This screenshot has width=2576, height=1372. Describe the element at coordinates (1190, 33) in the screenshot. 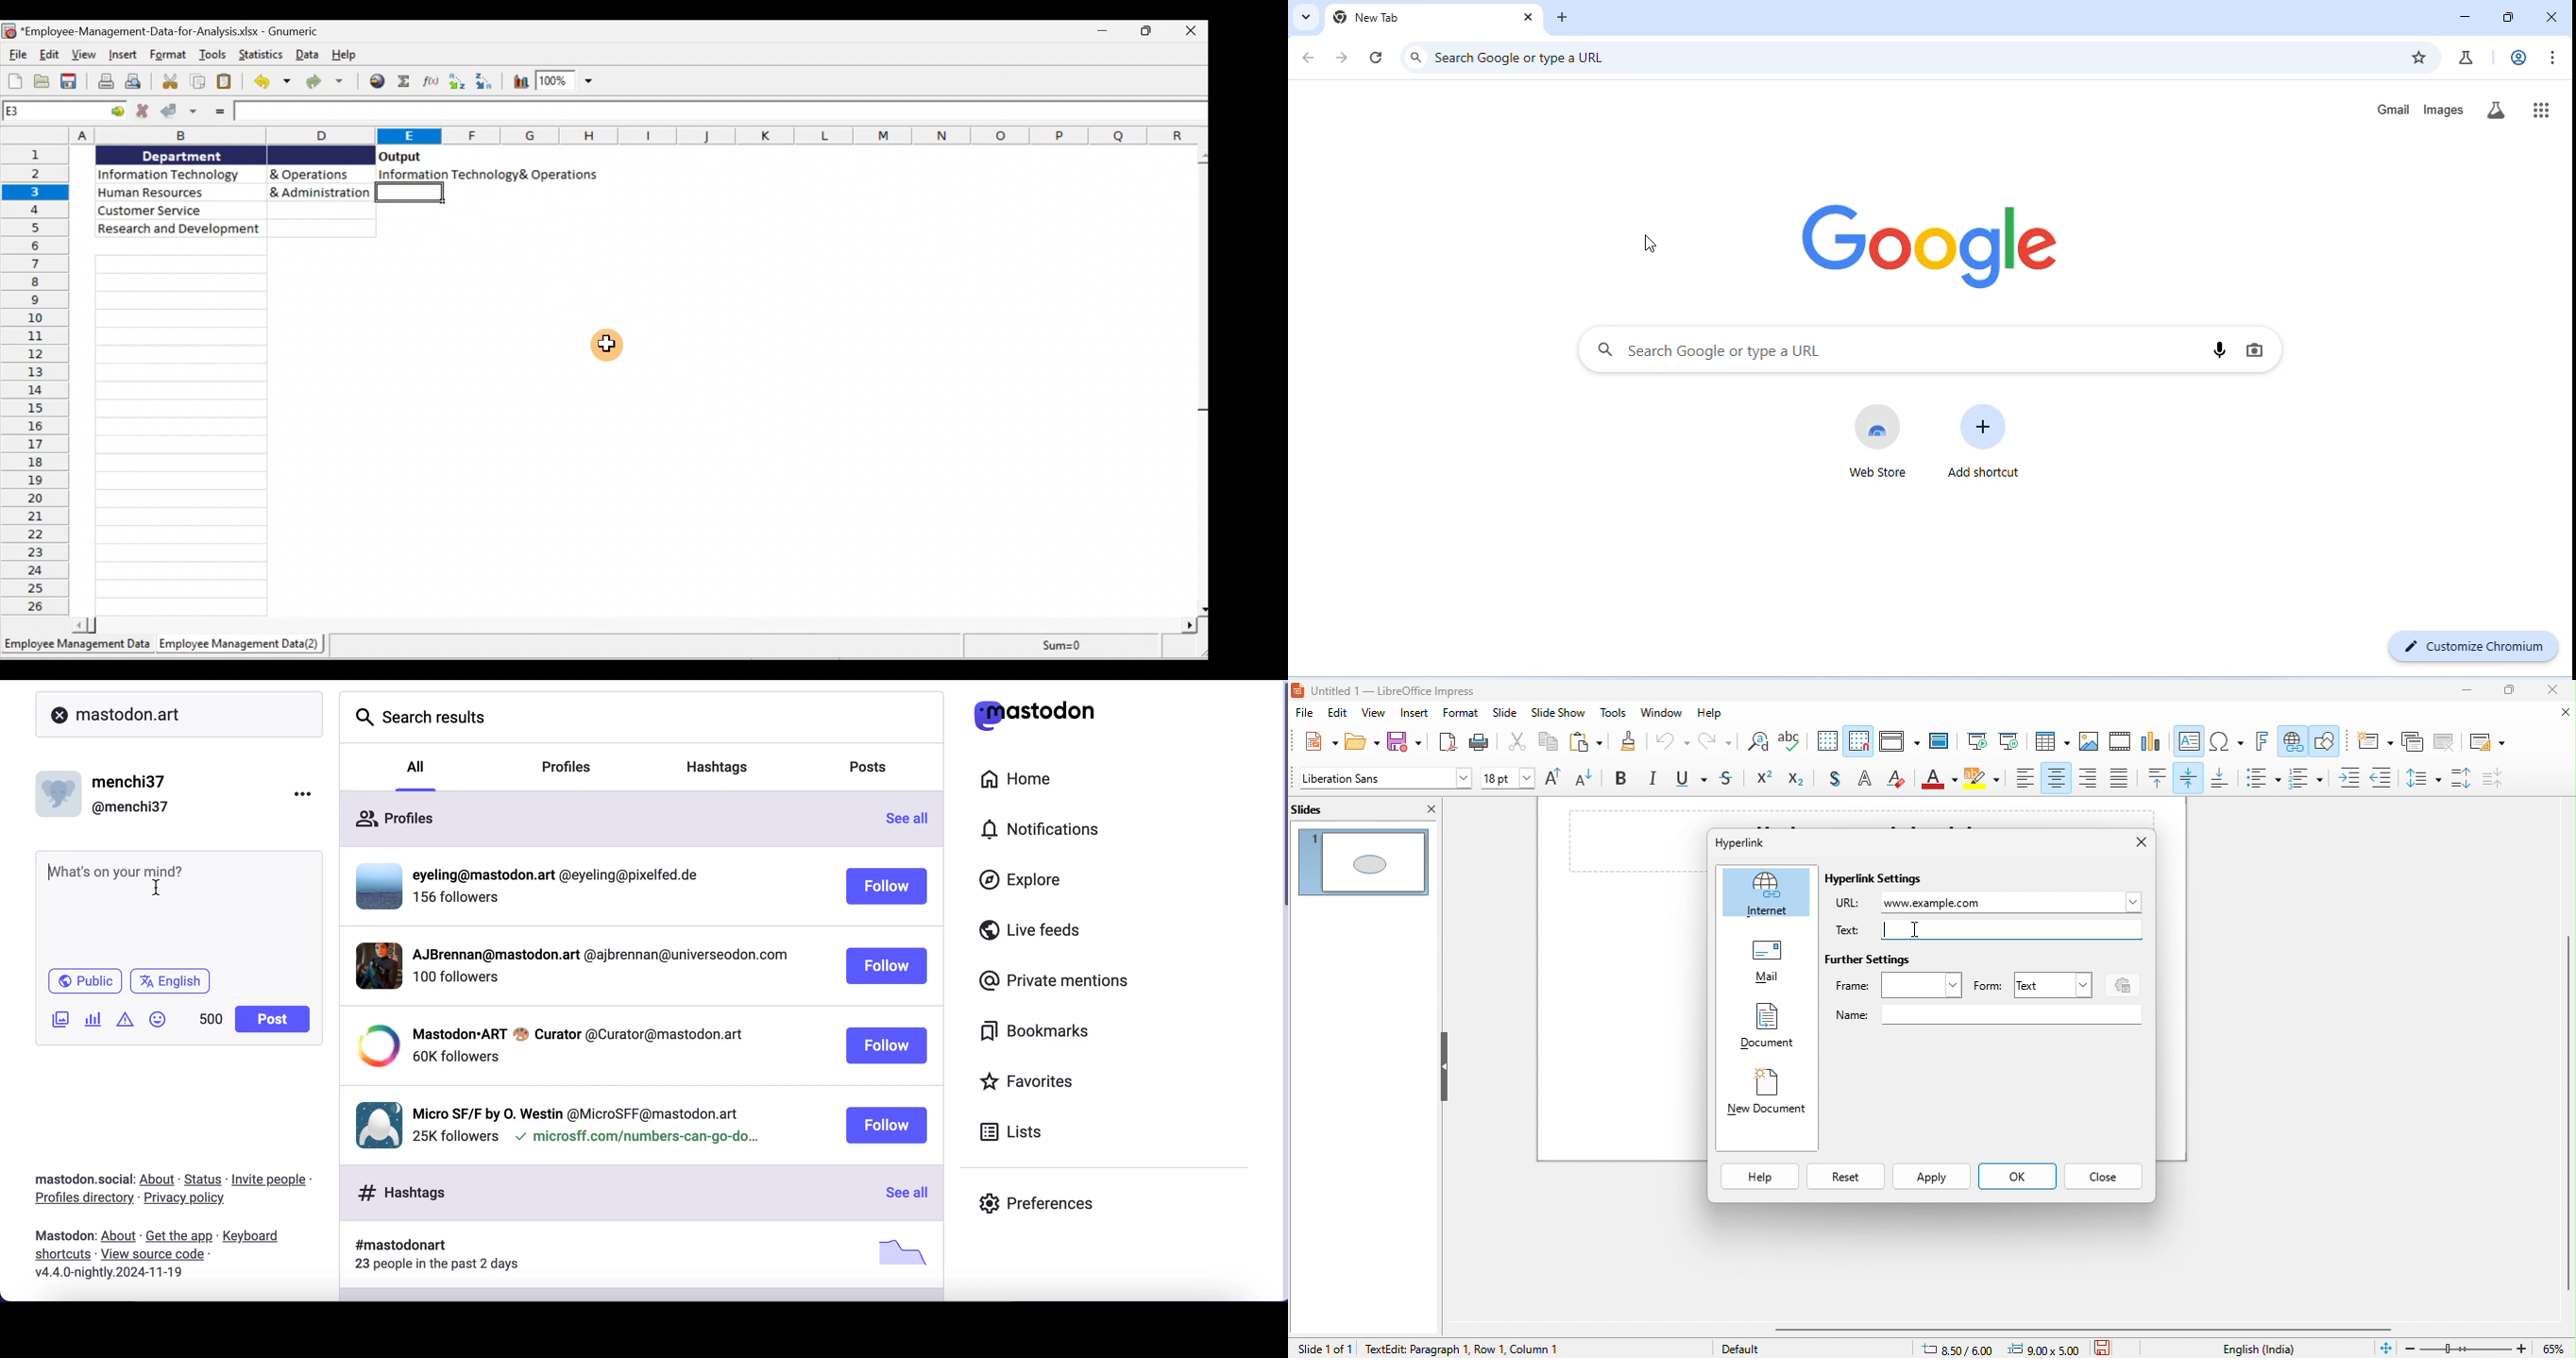

I see `Close` at that location.